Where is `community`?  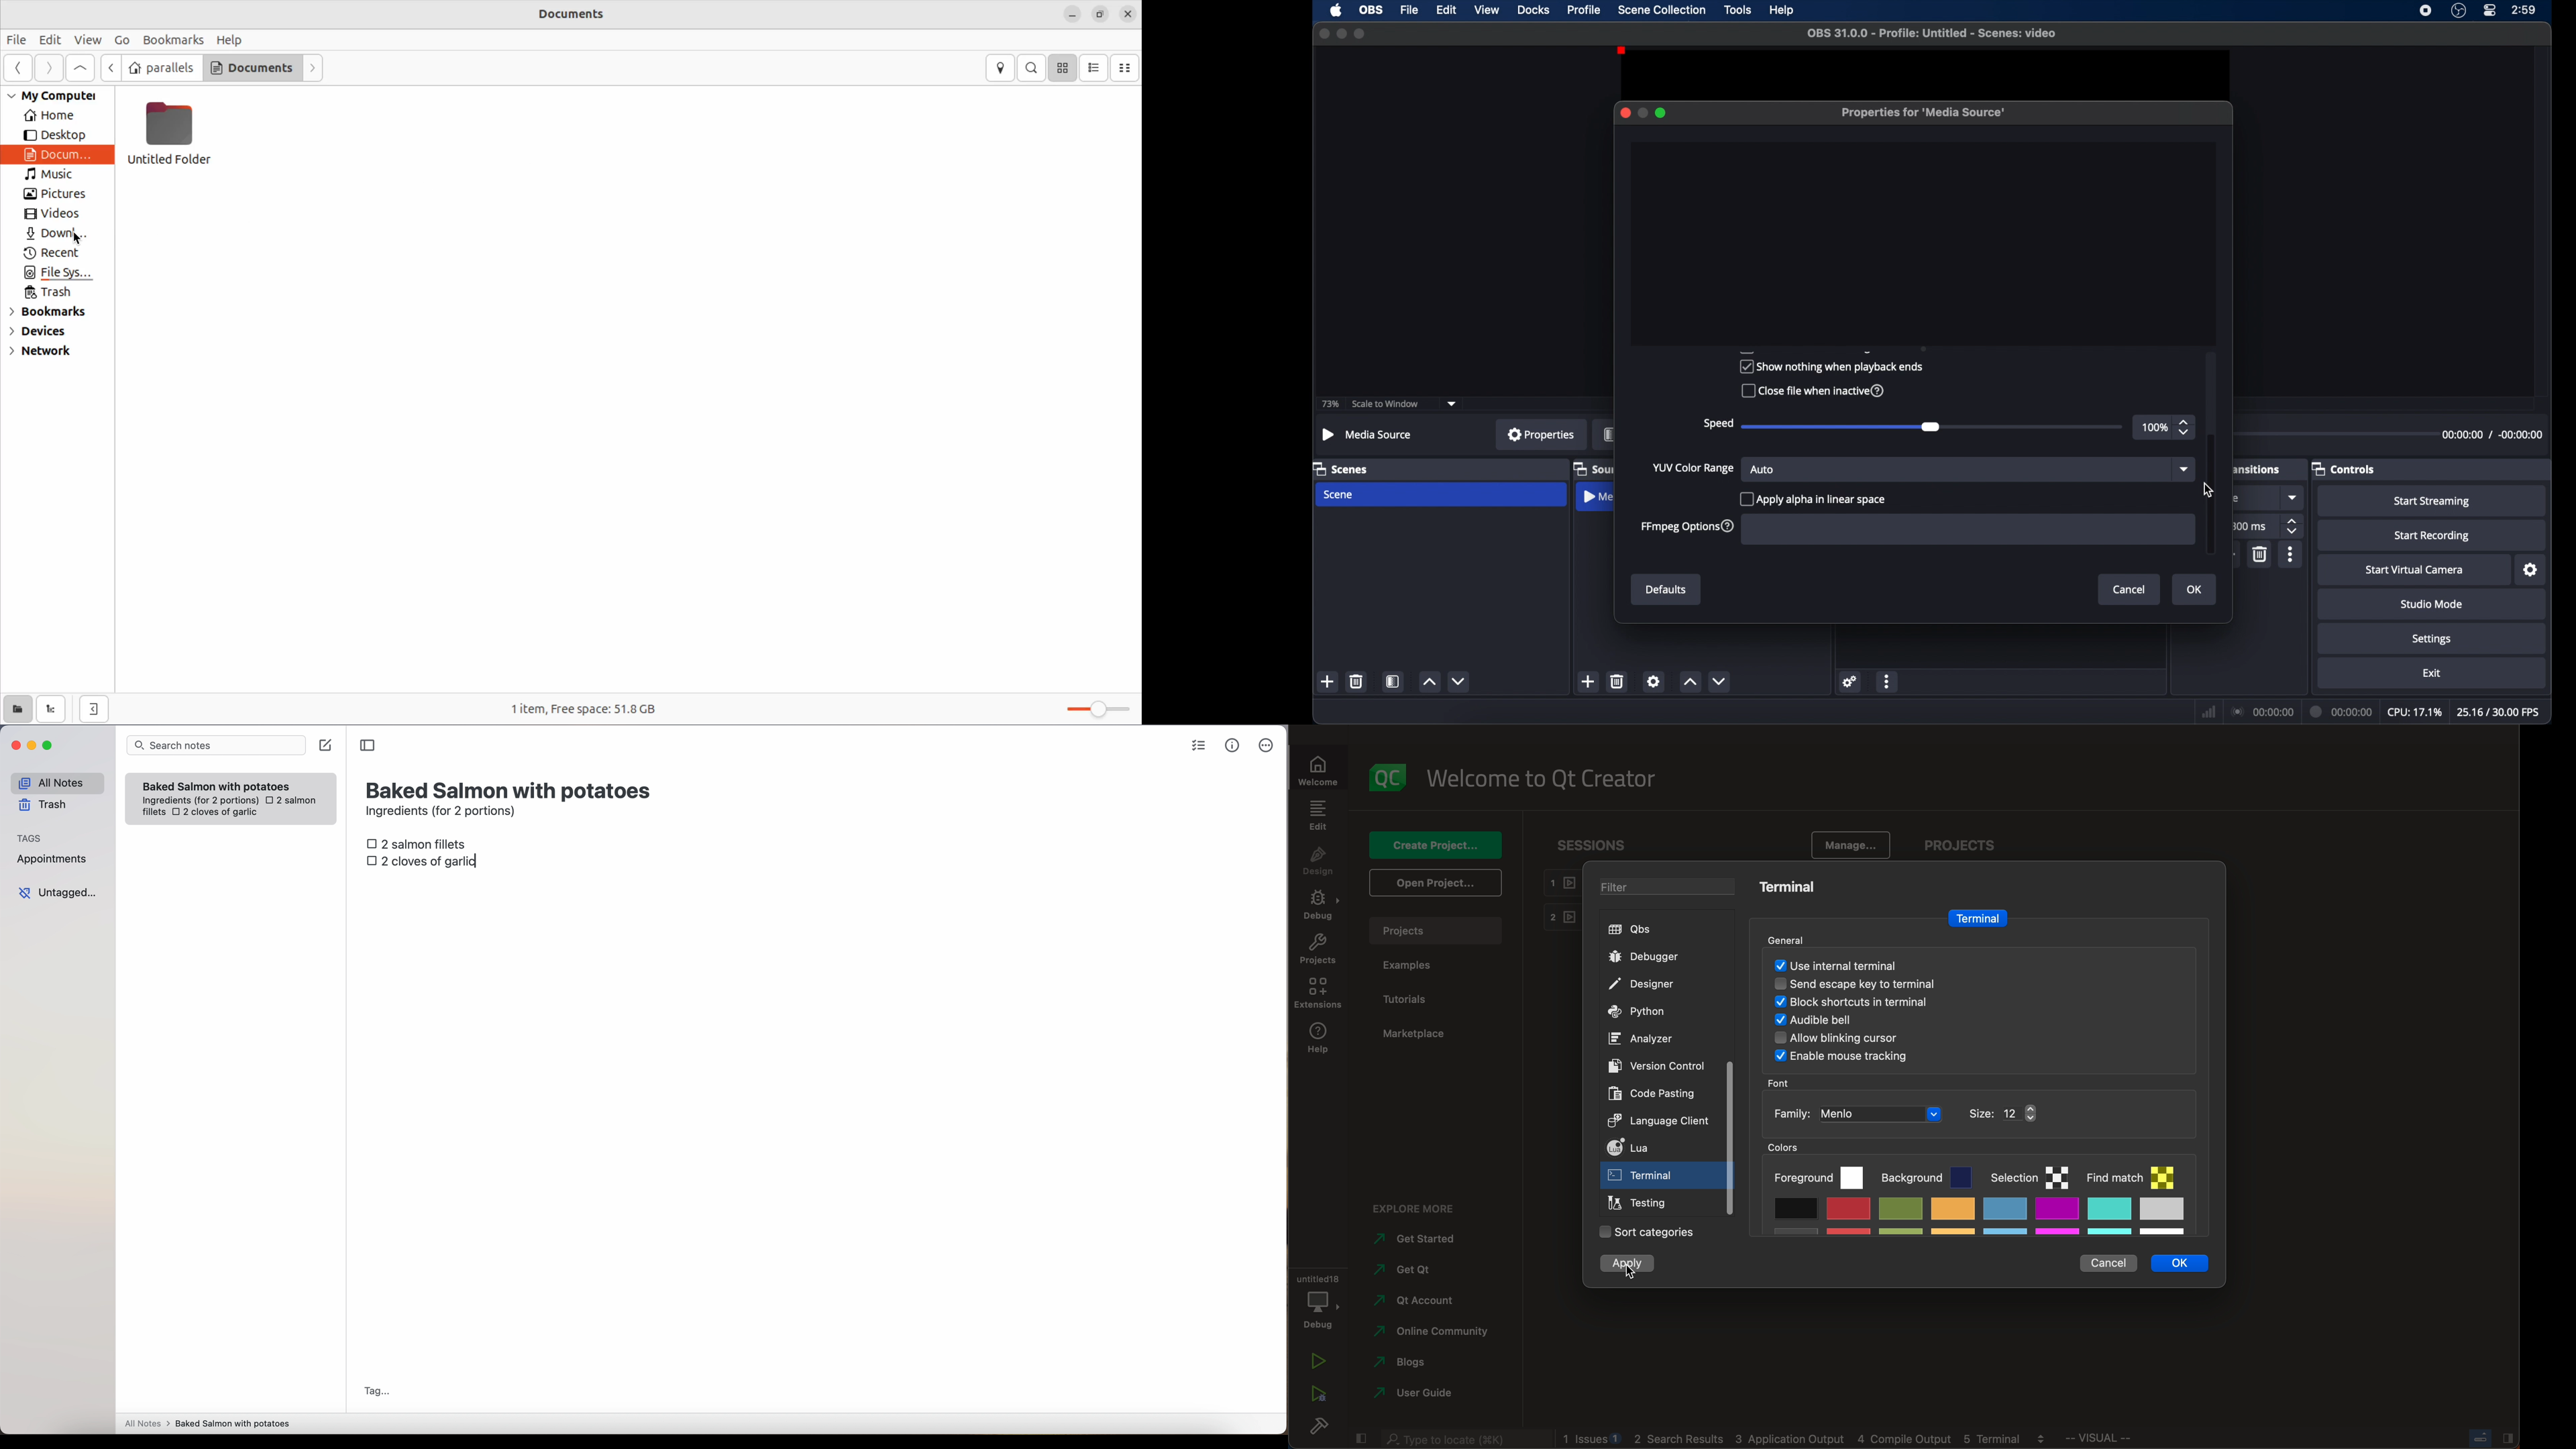
community is located at coordinates (1437, 1331).